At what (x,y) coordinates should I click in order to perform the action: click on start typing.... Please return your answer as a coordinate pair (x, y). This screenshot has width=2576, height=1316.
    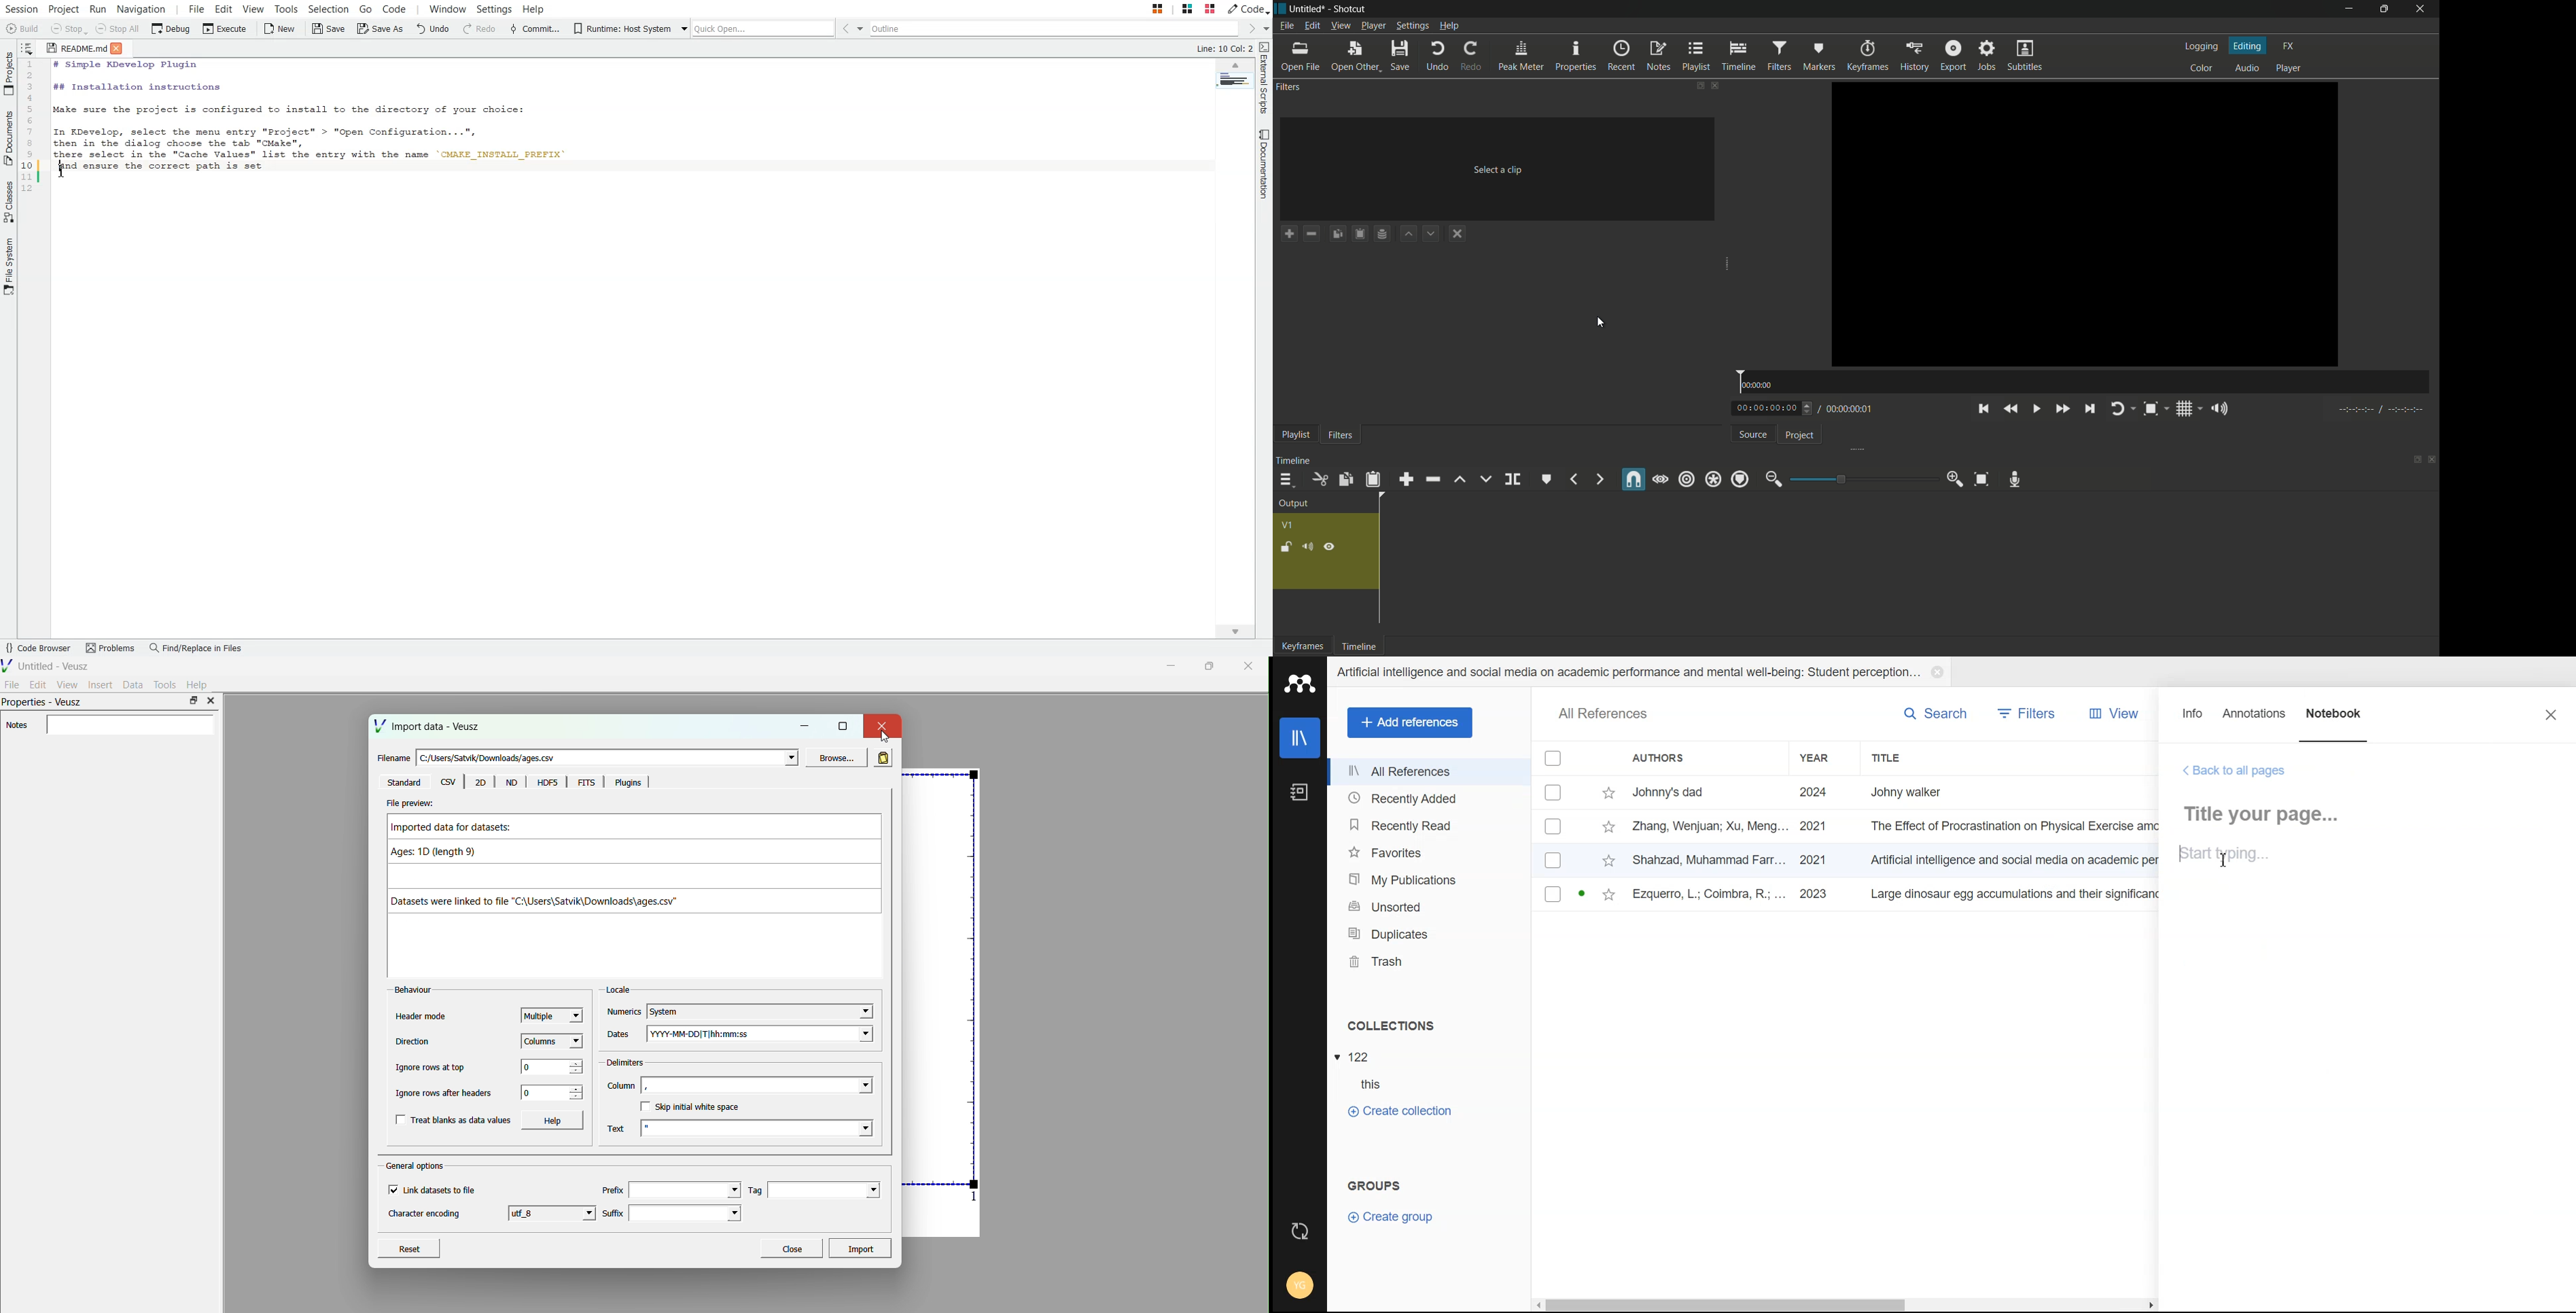
    Looking at the image, I should click on (2227, 857).